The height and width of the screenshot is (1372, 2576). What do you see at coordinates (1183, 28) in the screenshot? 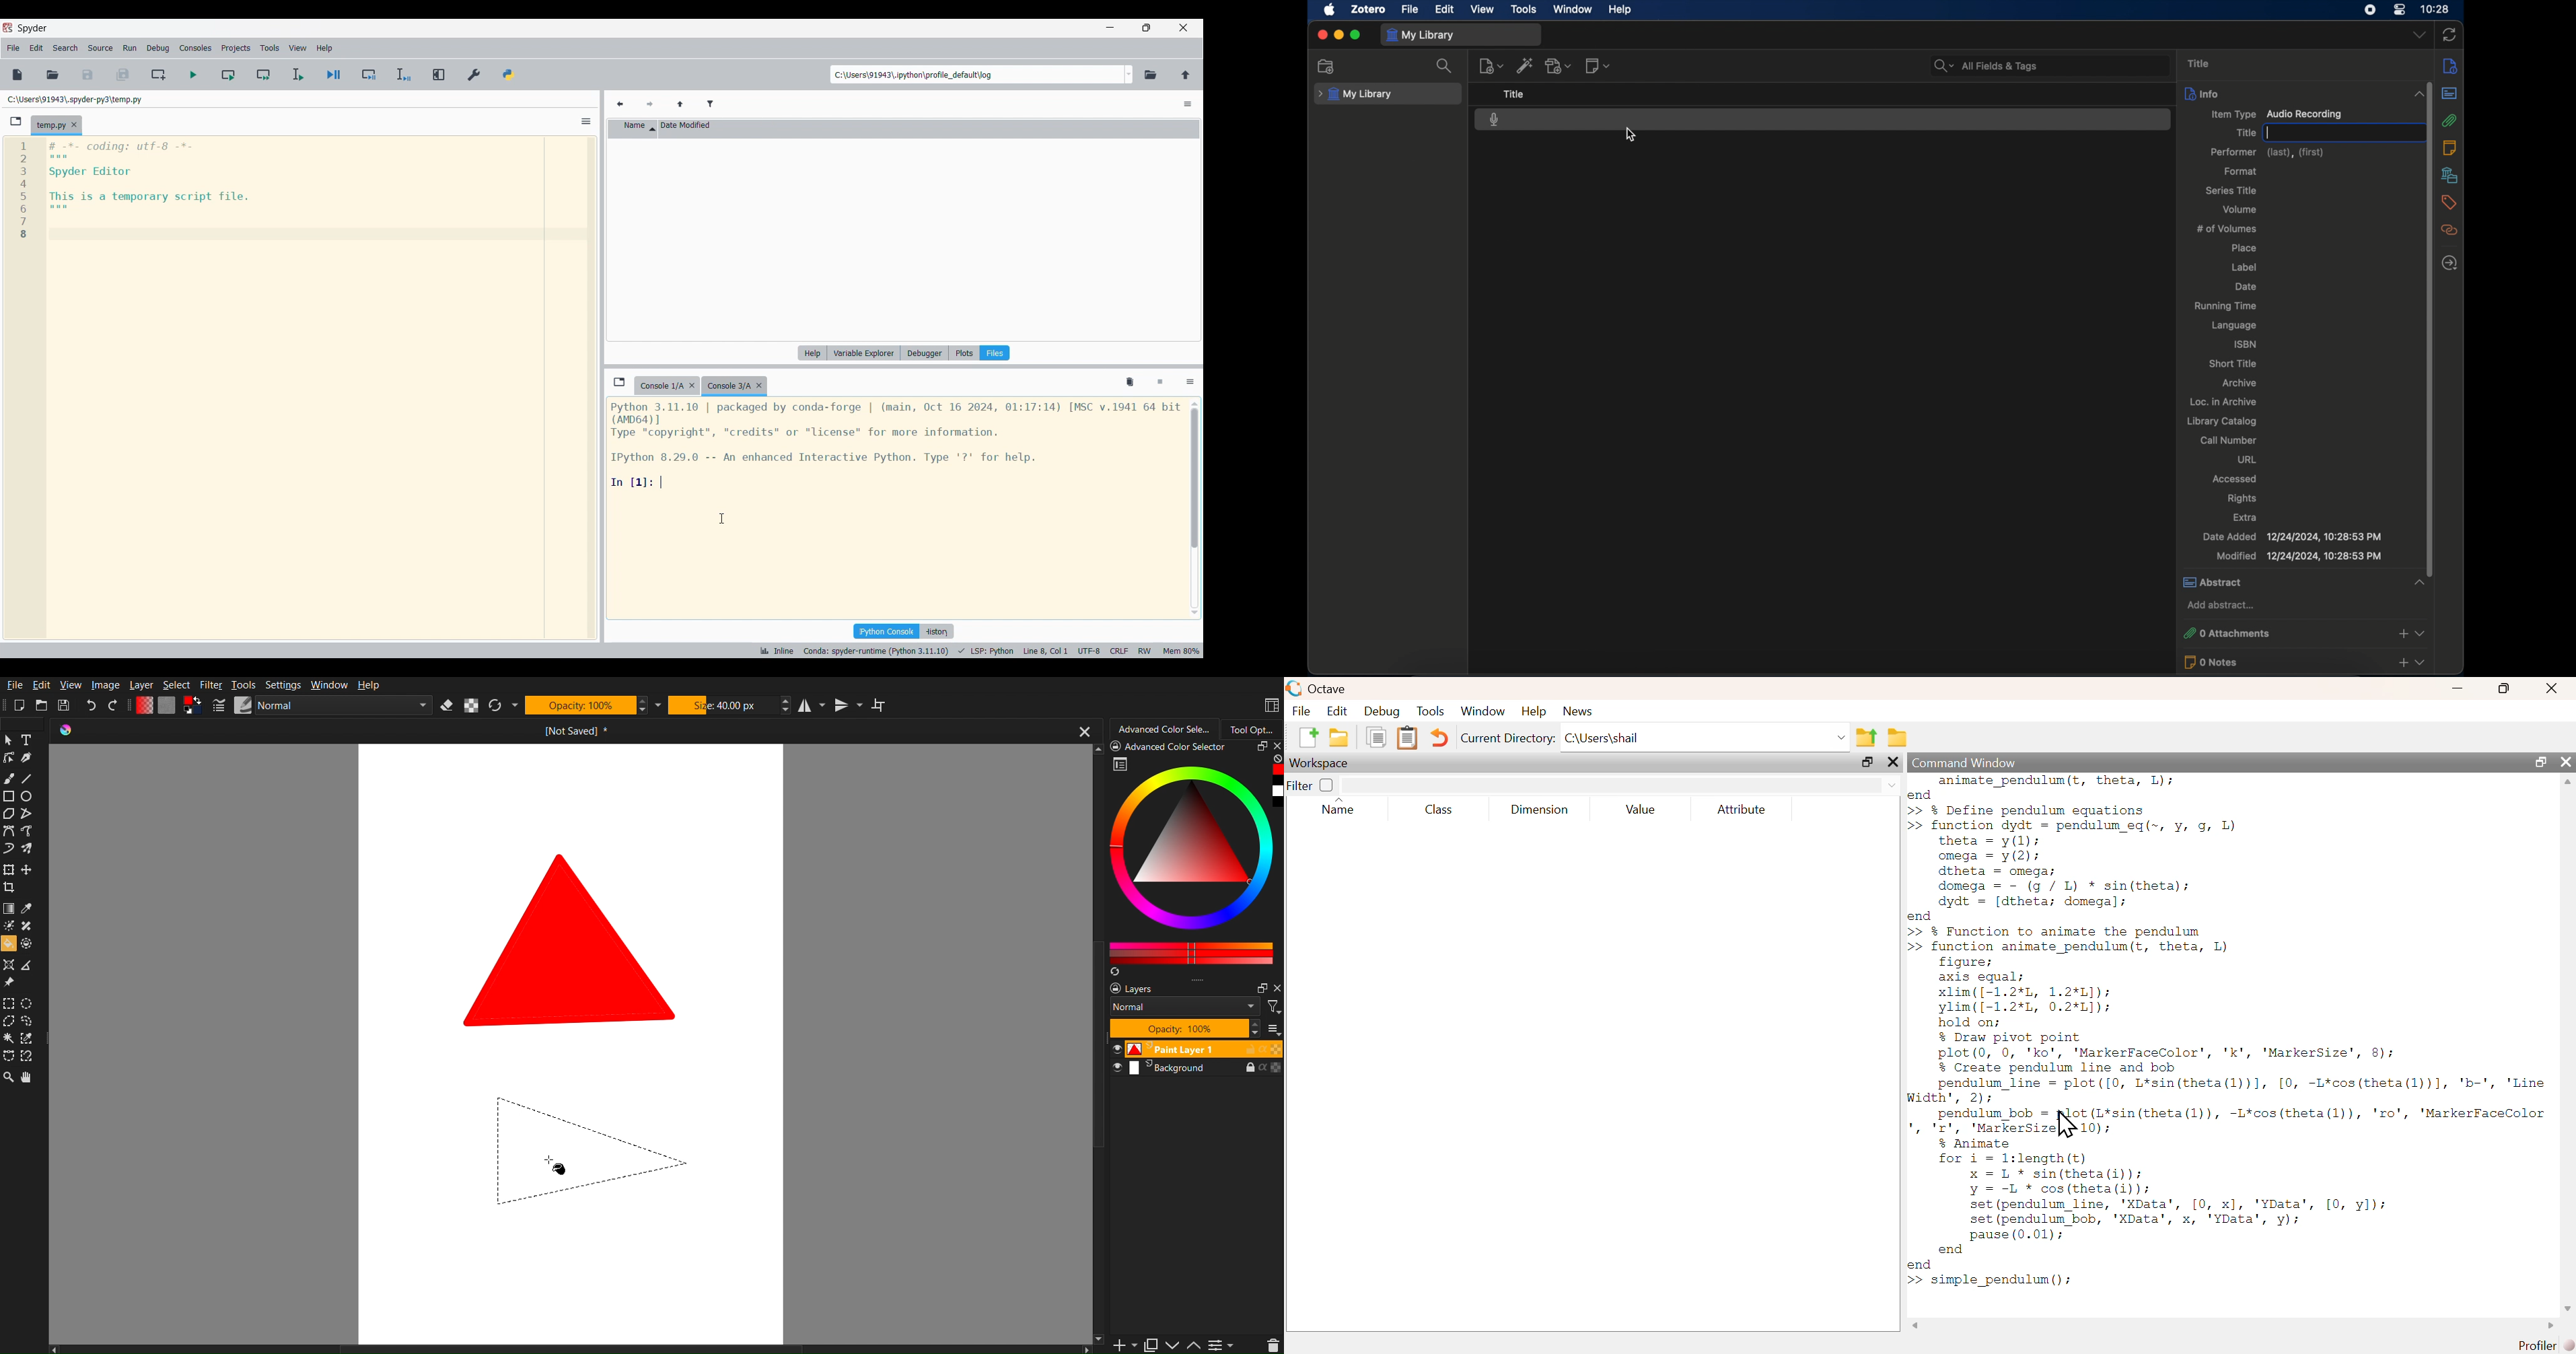
I see `Close interface ` at bounding box center [1183, 28].